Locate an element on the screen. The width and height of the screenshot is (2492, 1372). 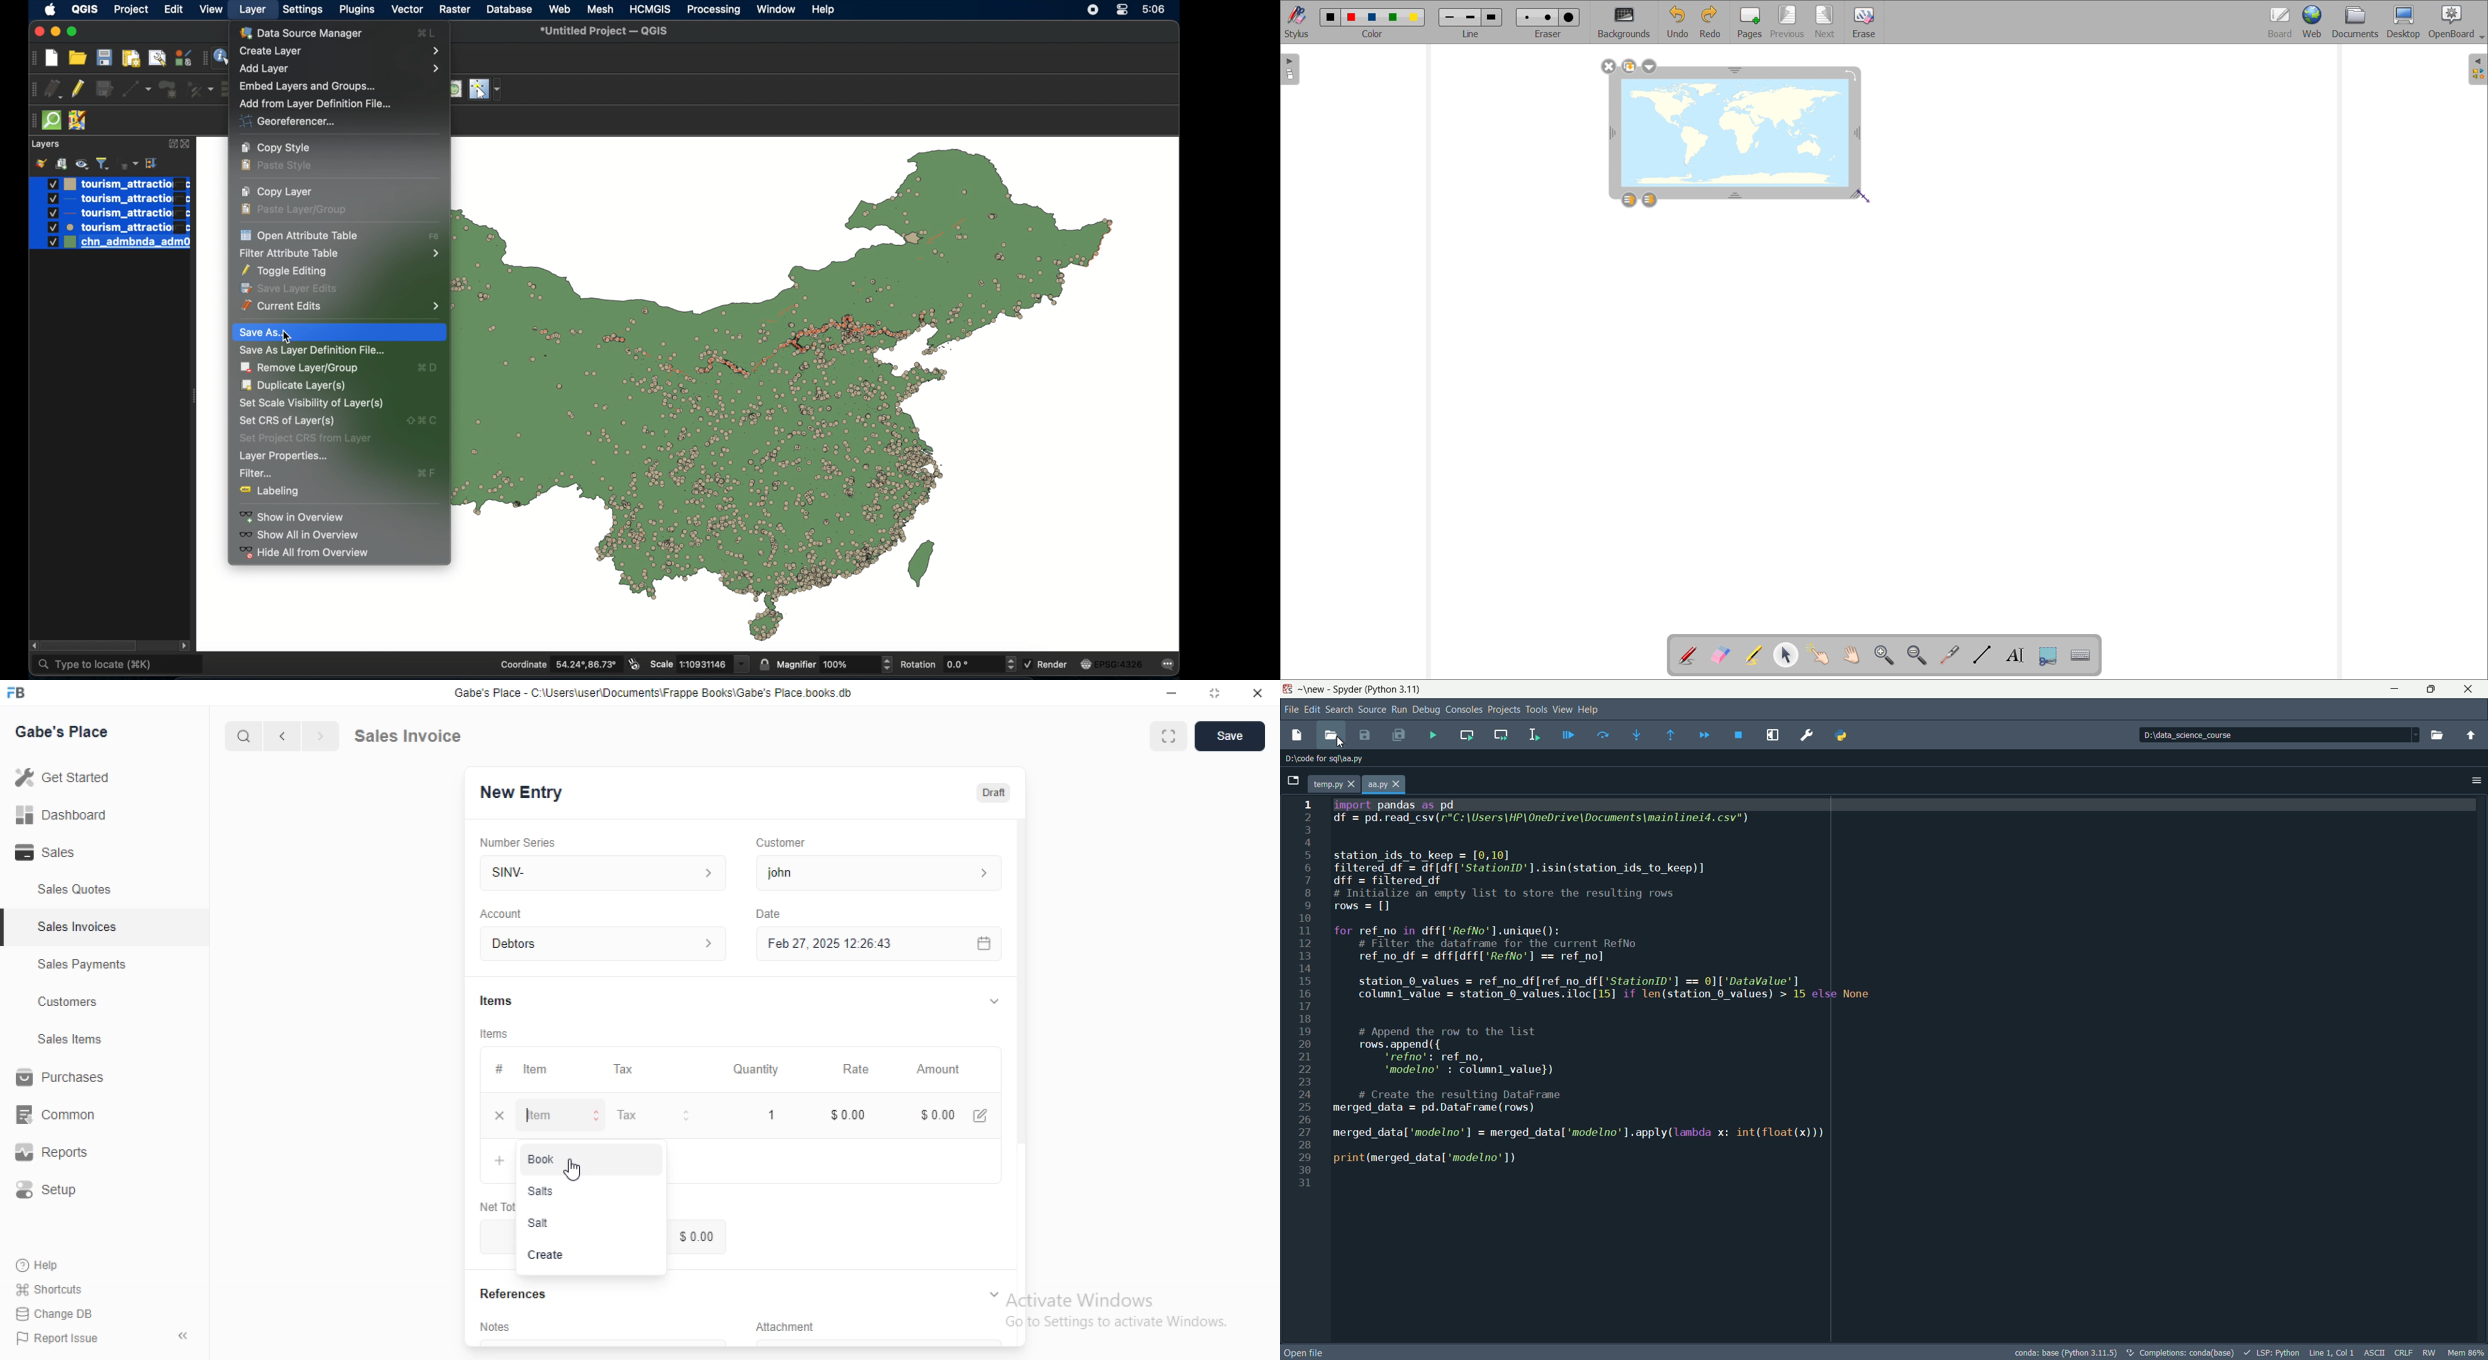
Report Issue is located at coordinates (61, 1340).